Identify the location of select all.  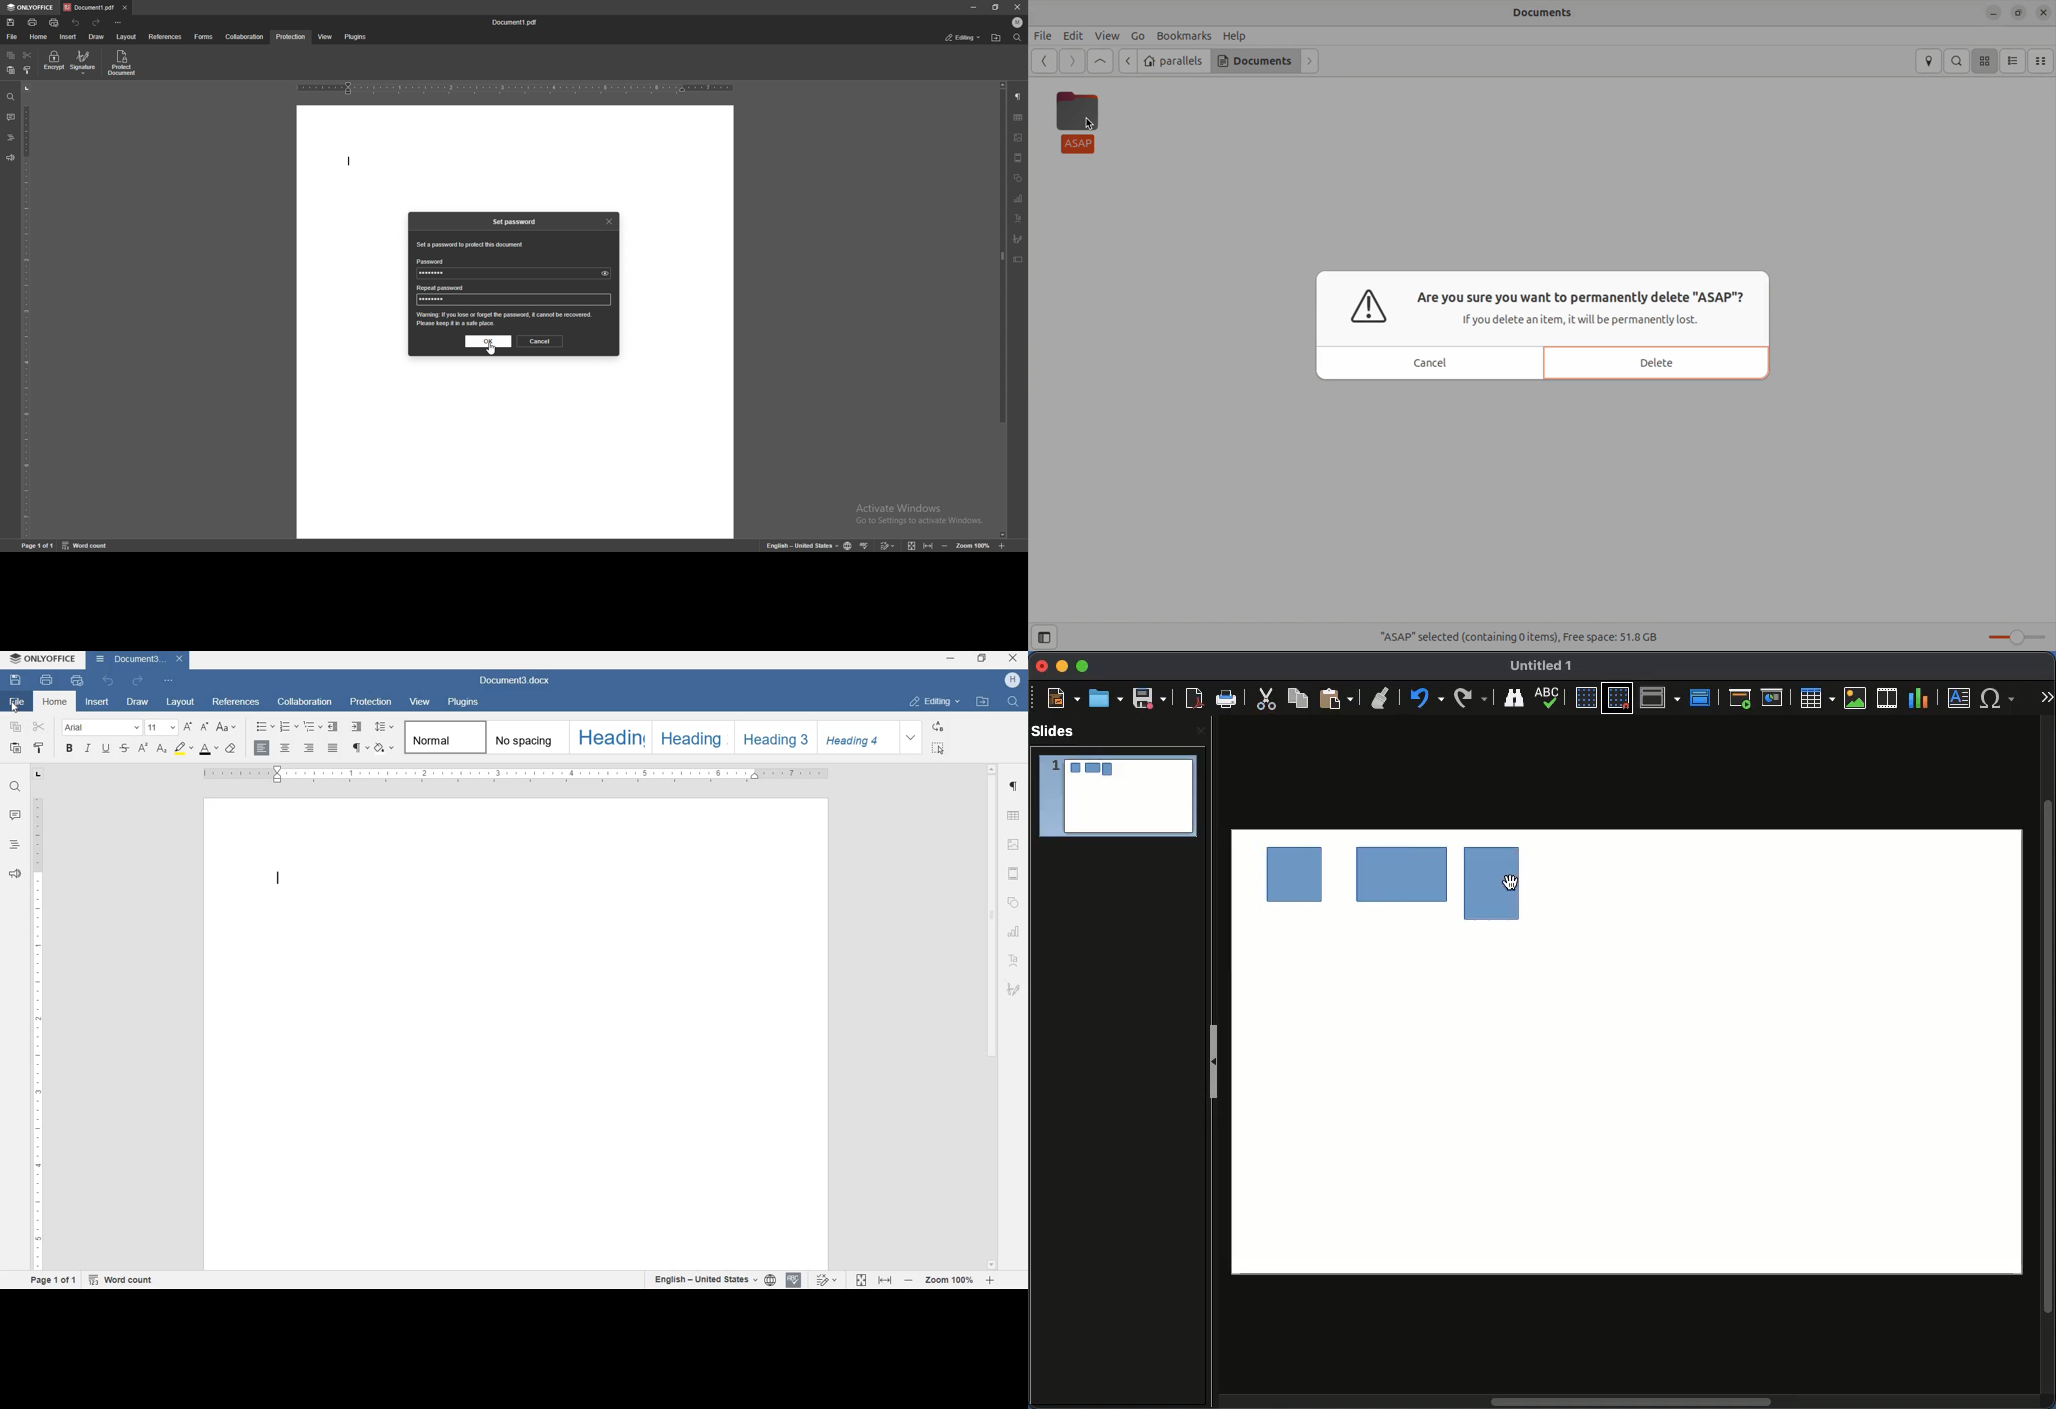
(937, 748).